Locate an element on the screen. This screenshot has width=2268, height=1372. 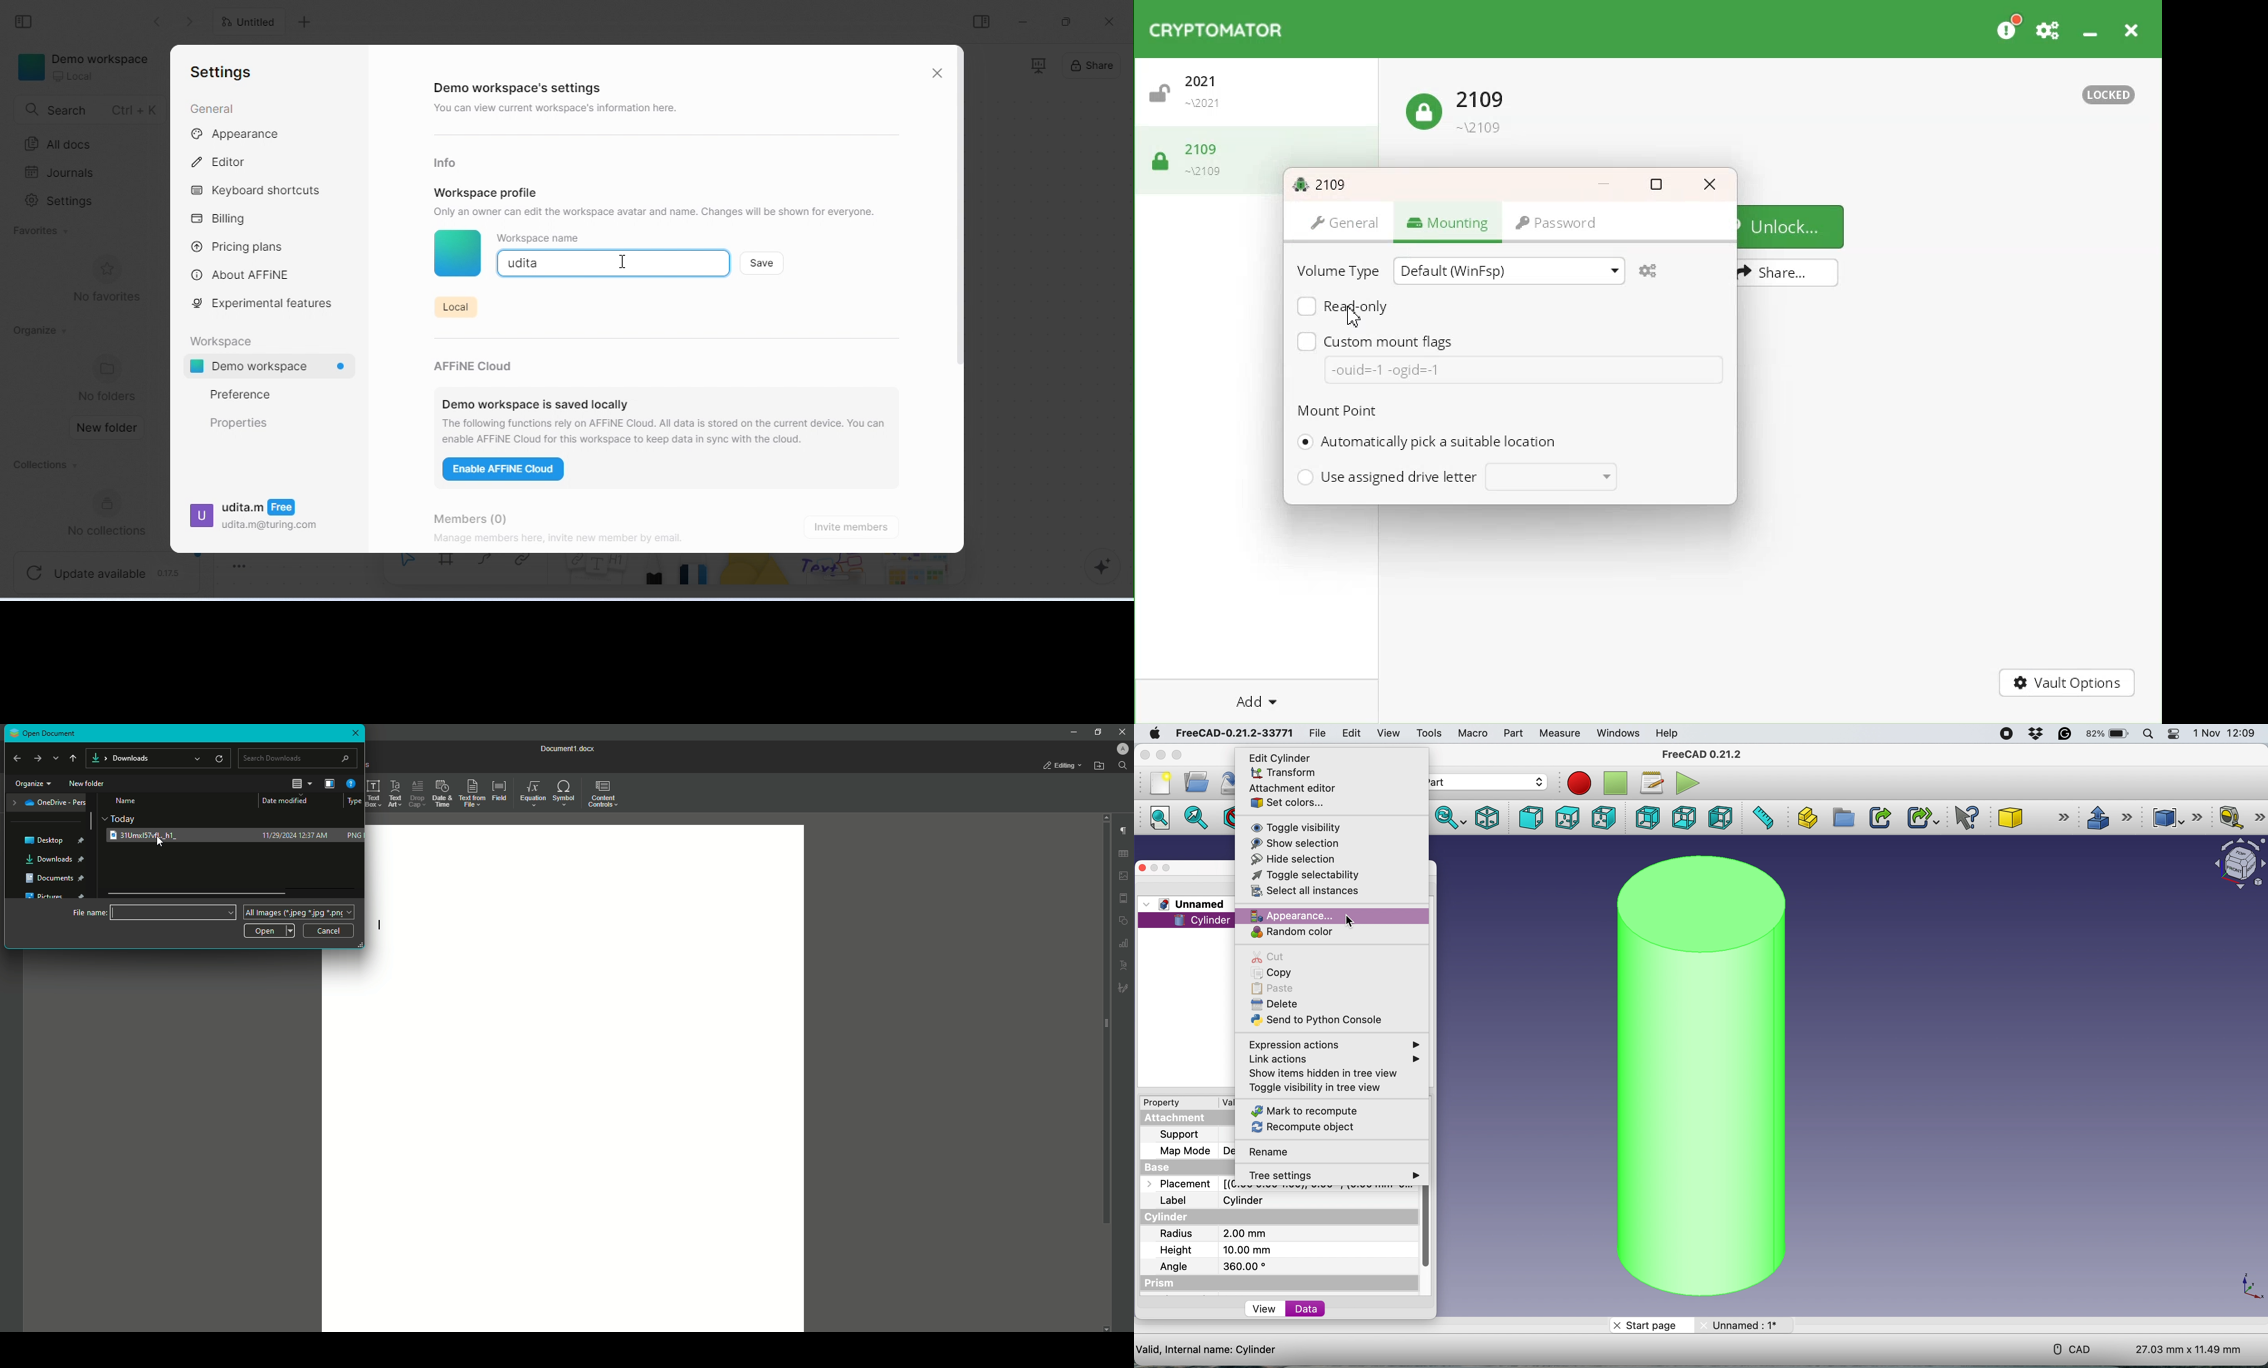
object interface is located at coordinates (2239, 864).